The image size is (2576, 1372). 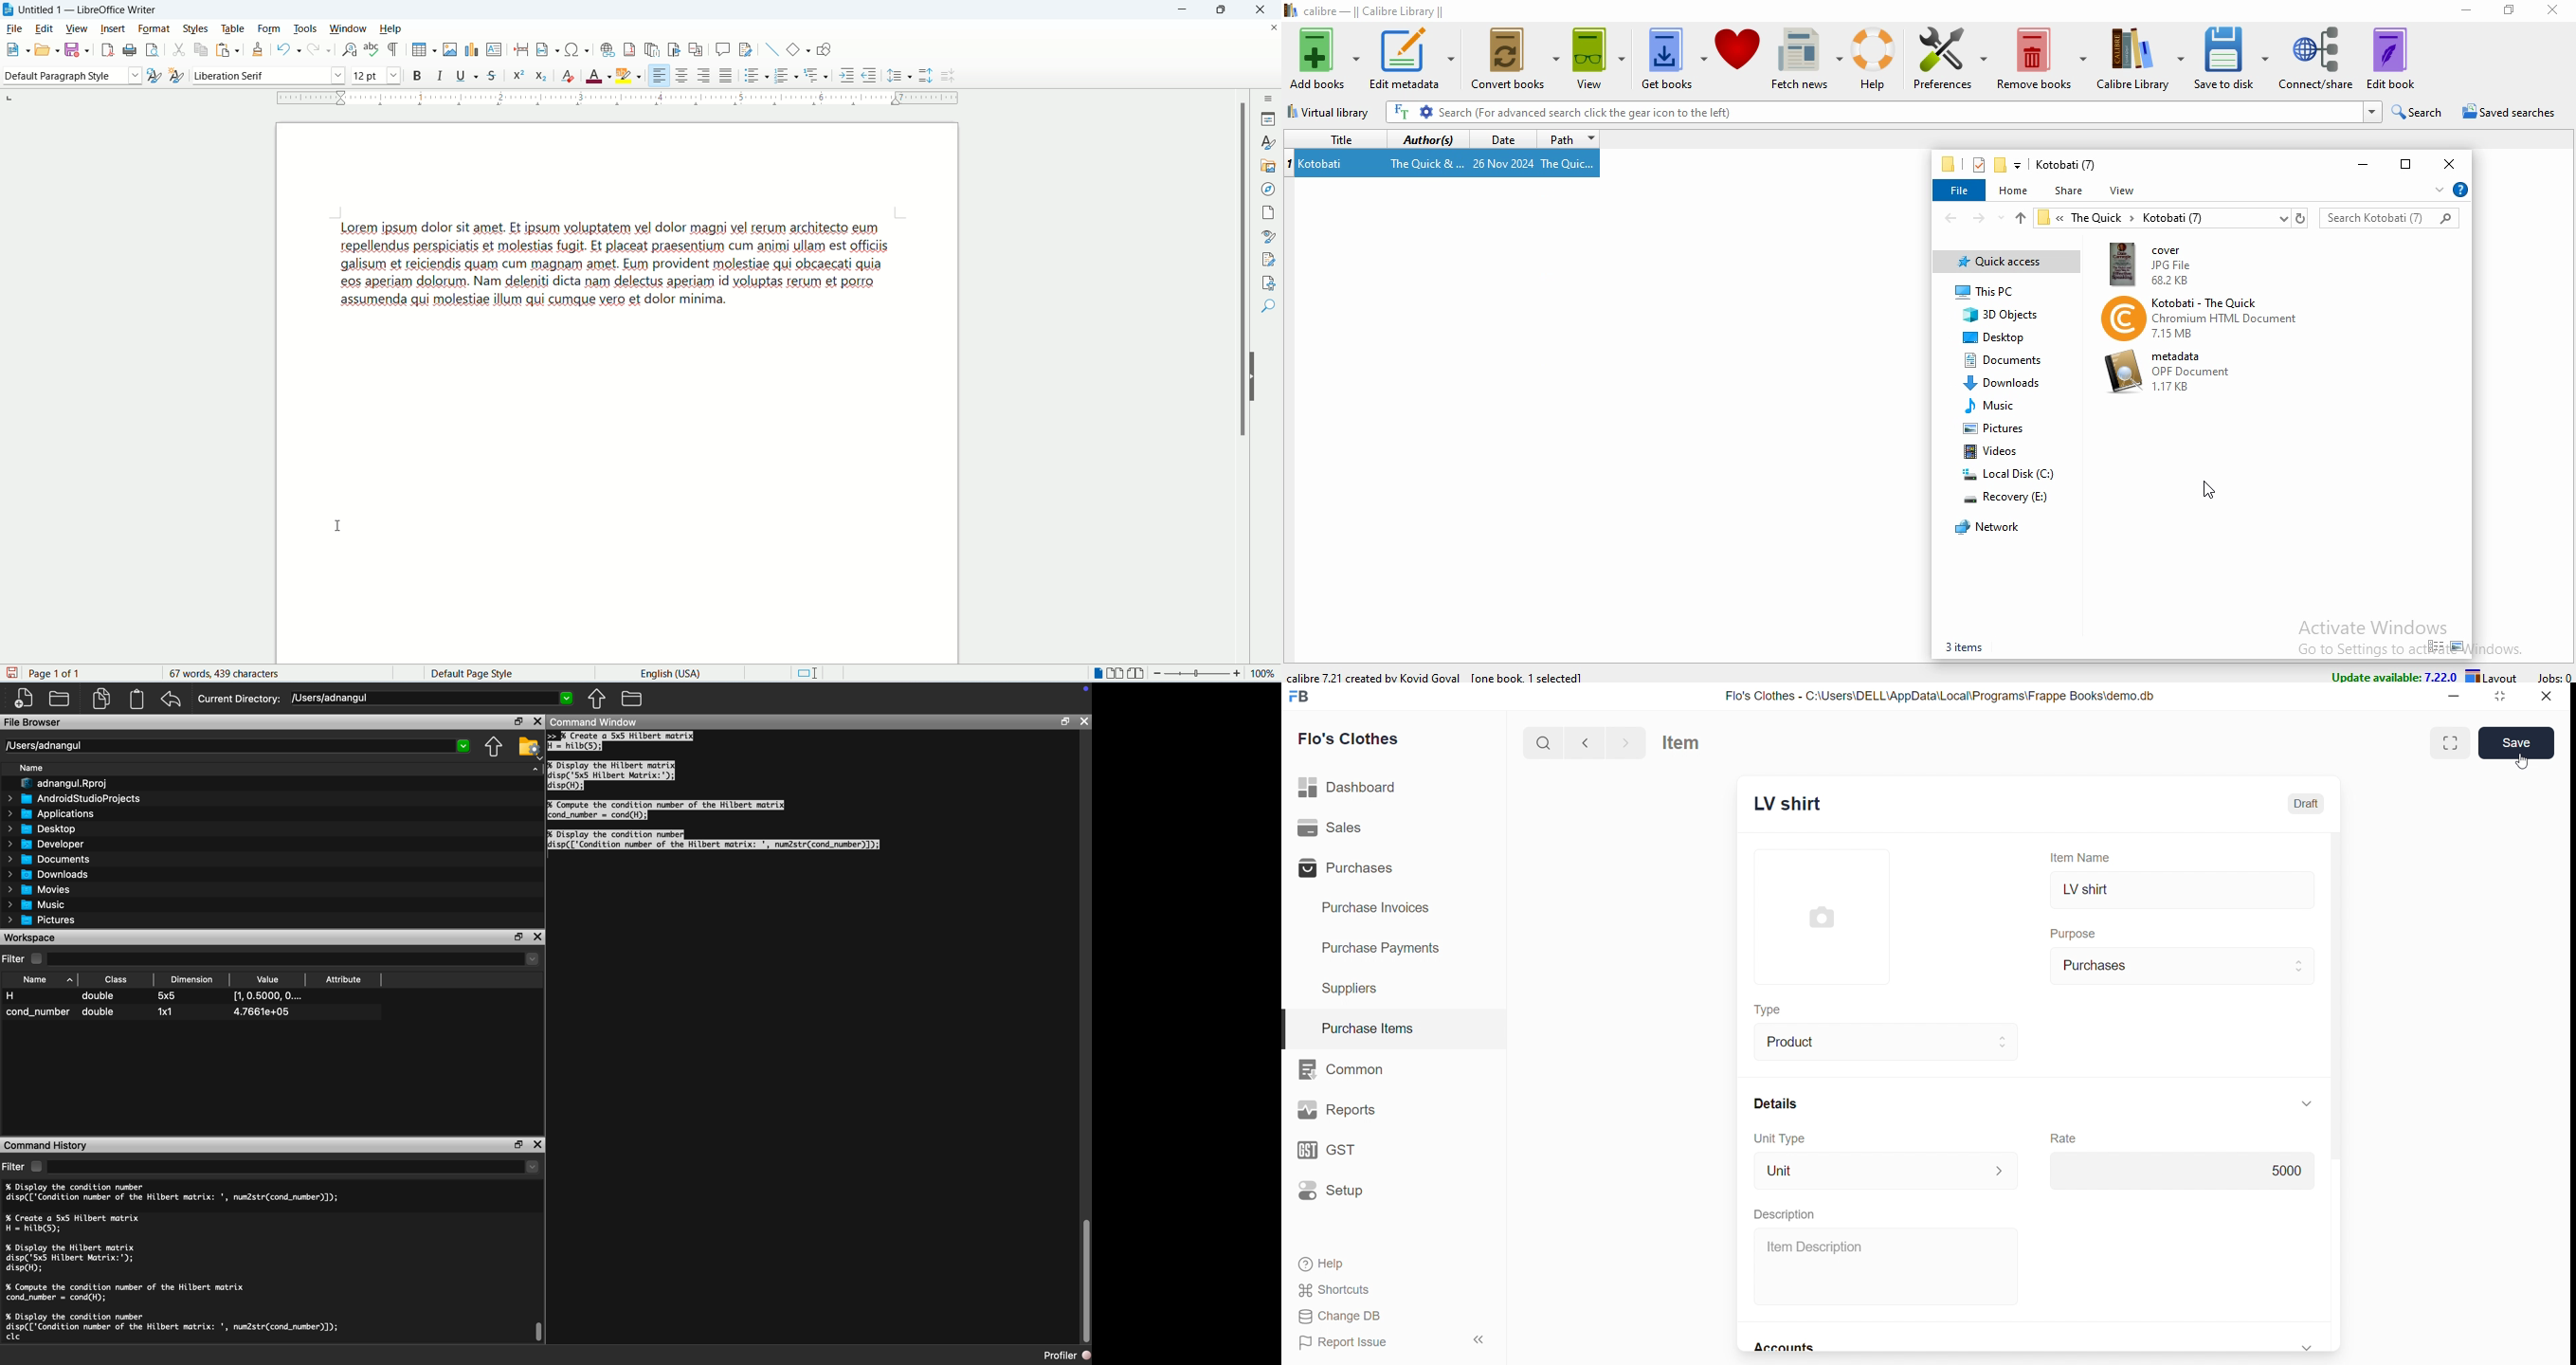 I want to click on default page style, so click(x=477, y=673).